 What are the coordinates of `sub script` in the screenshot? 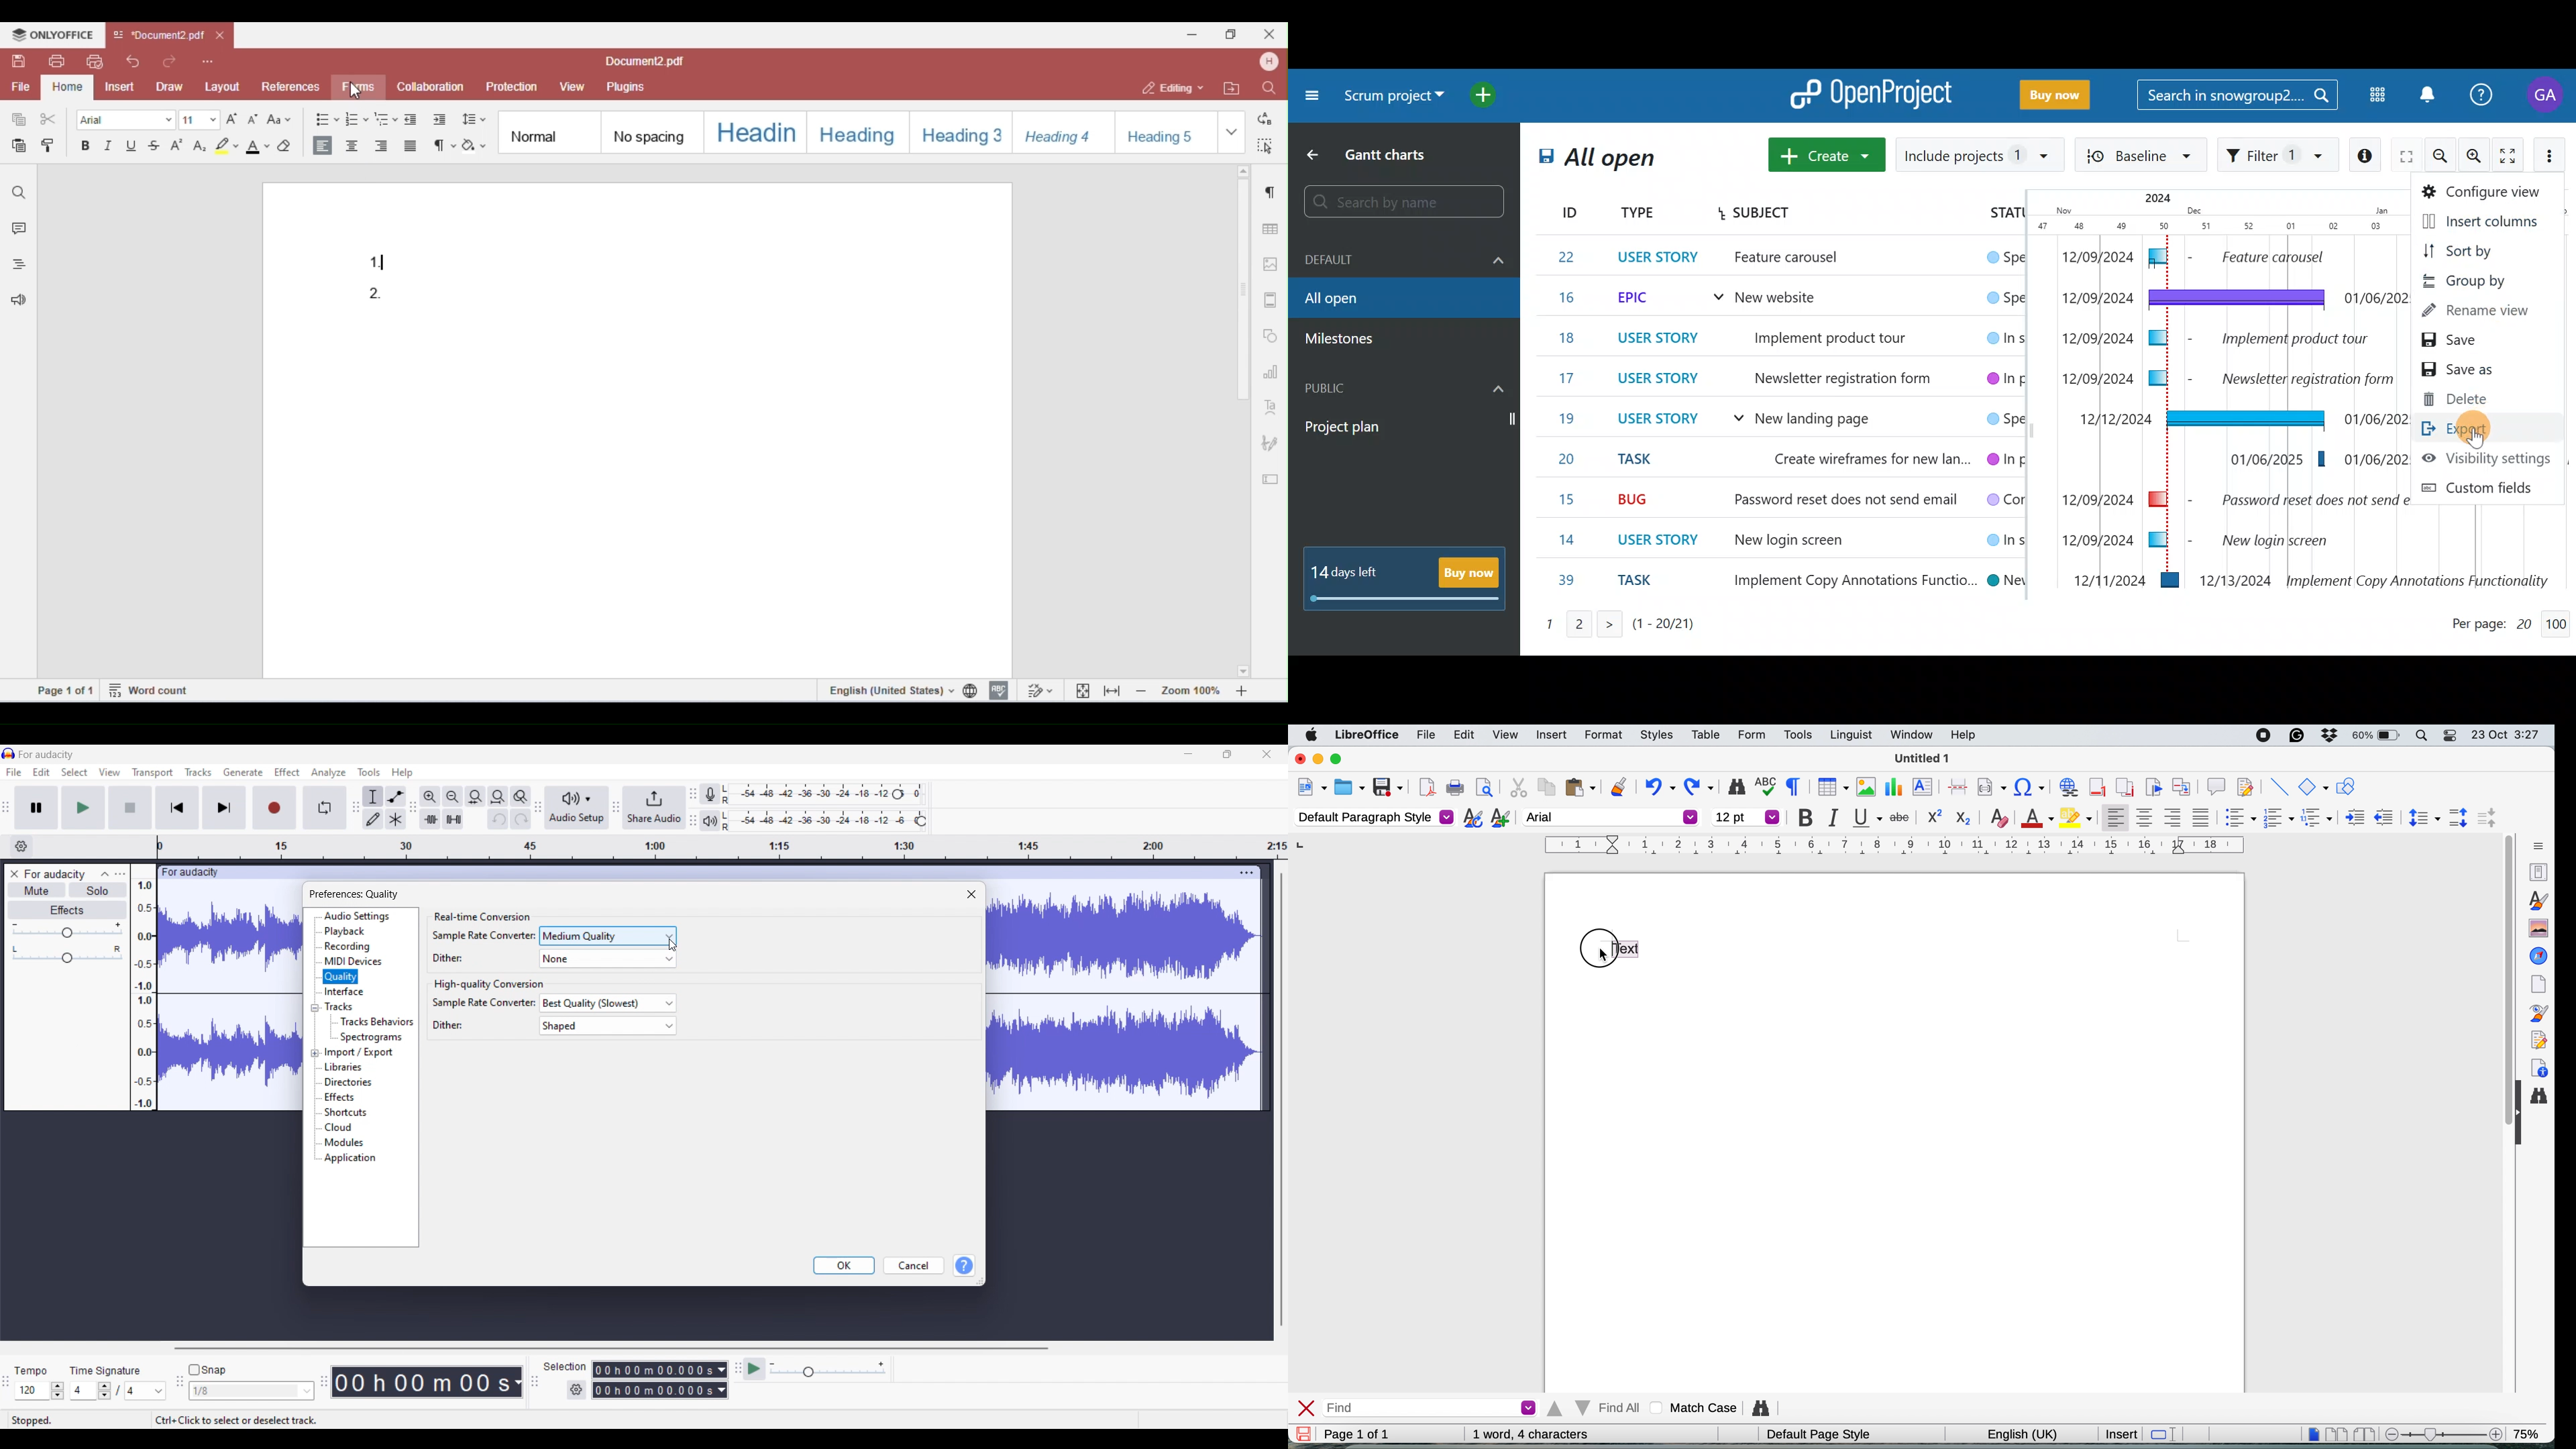 It's located at (1965, 817).